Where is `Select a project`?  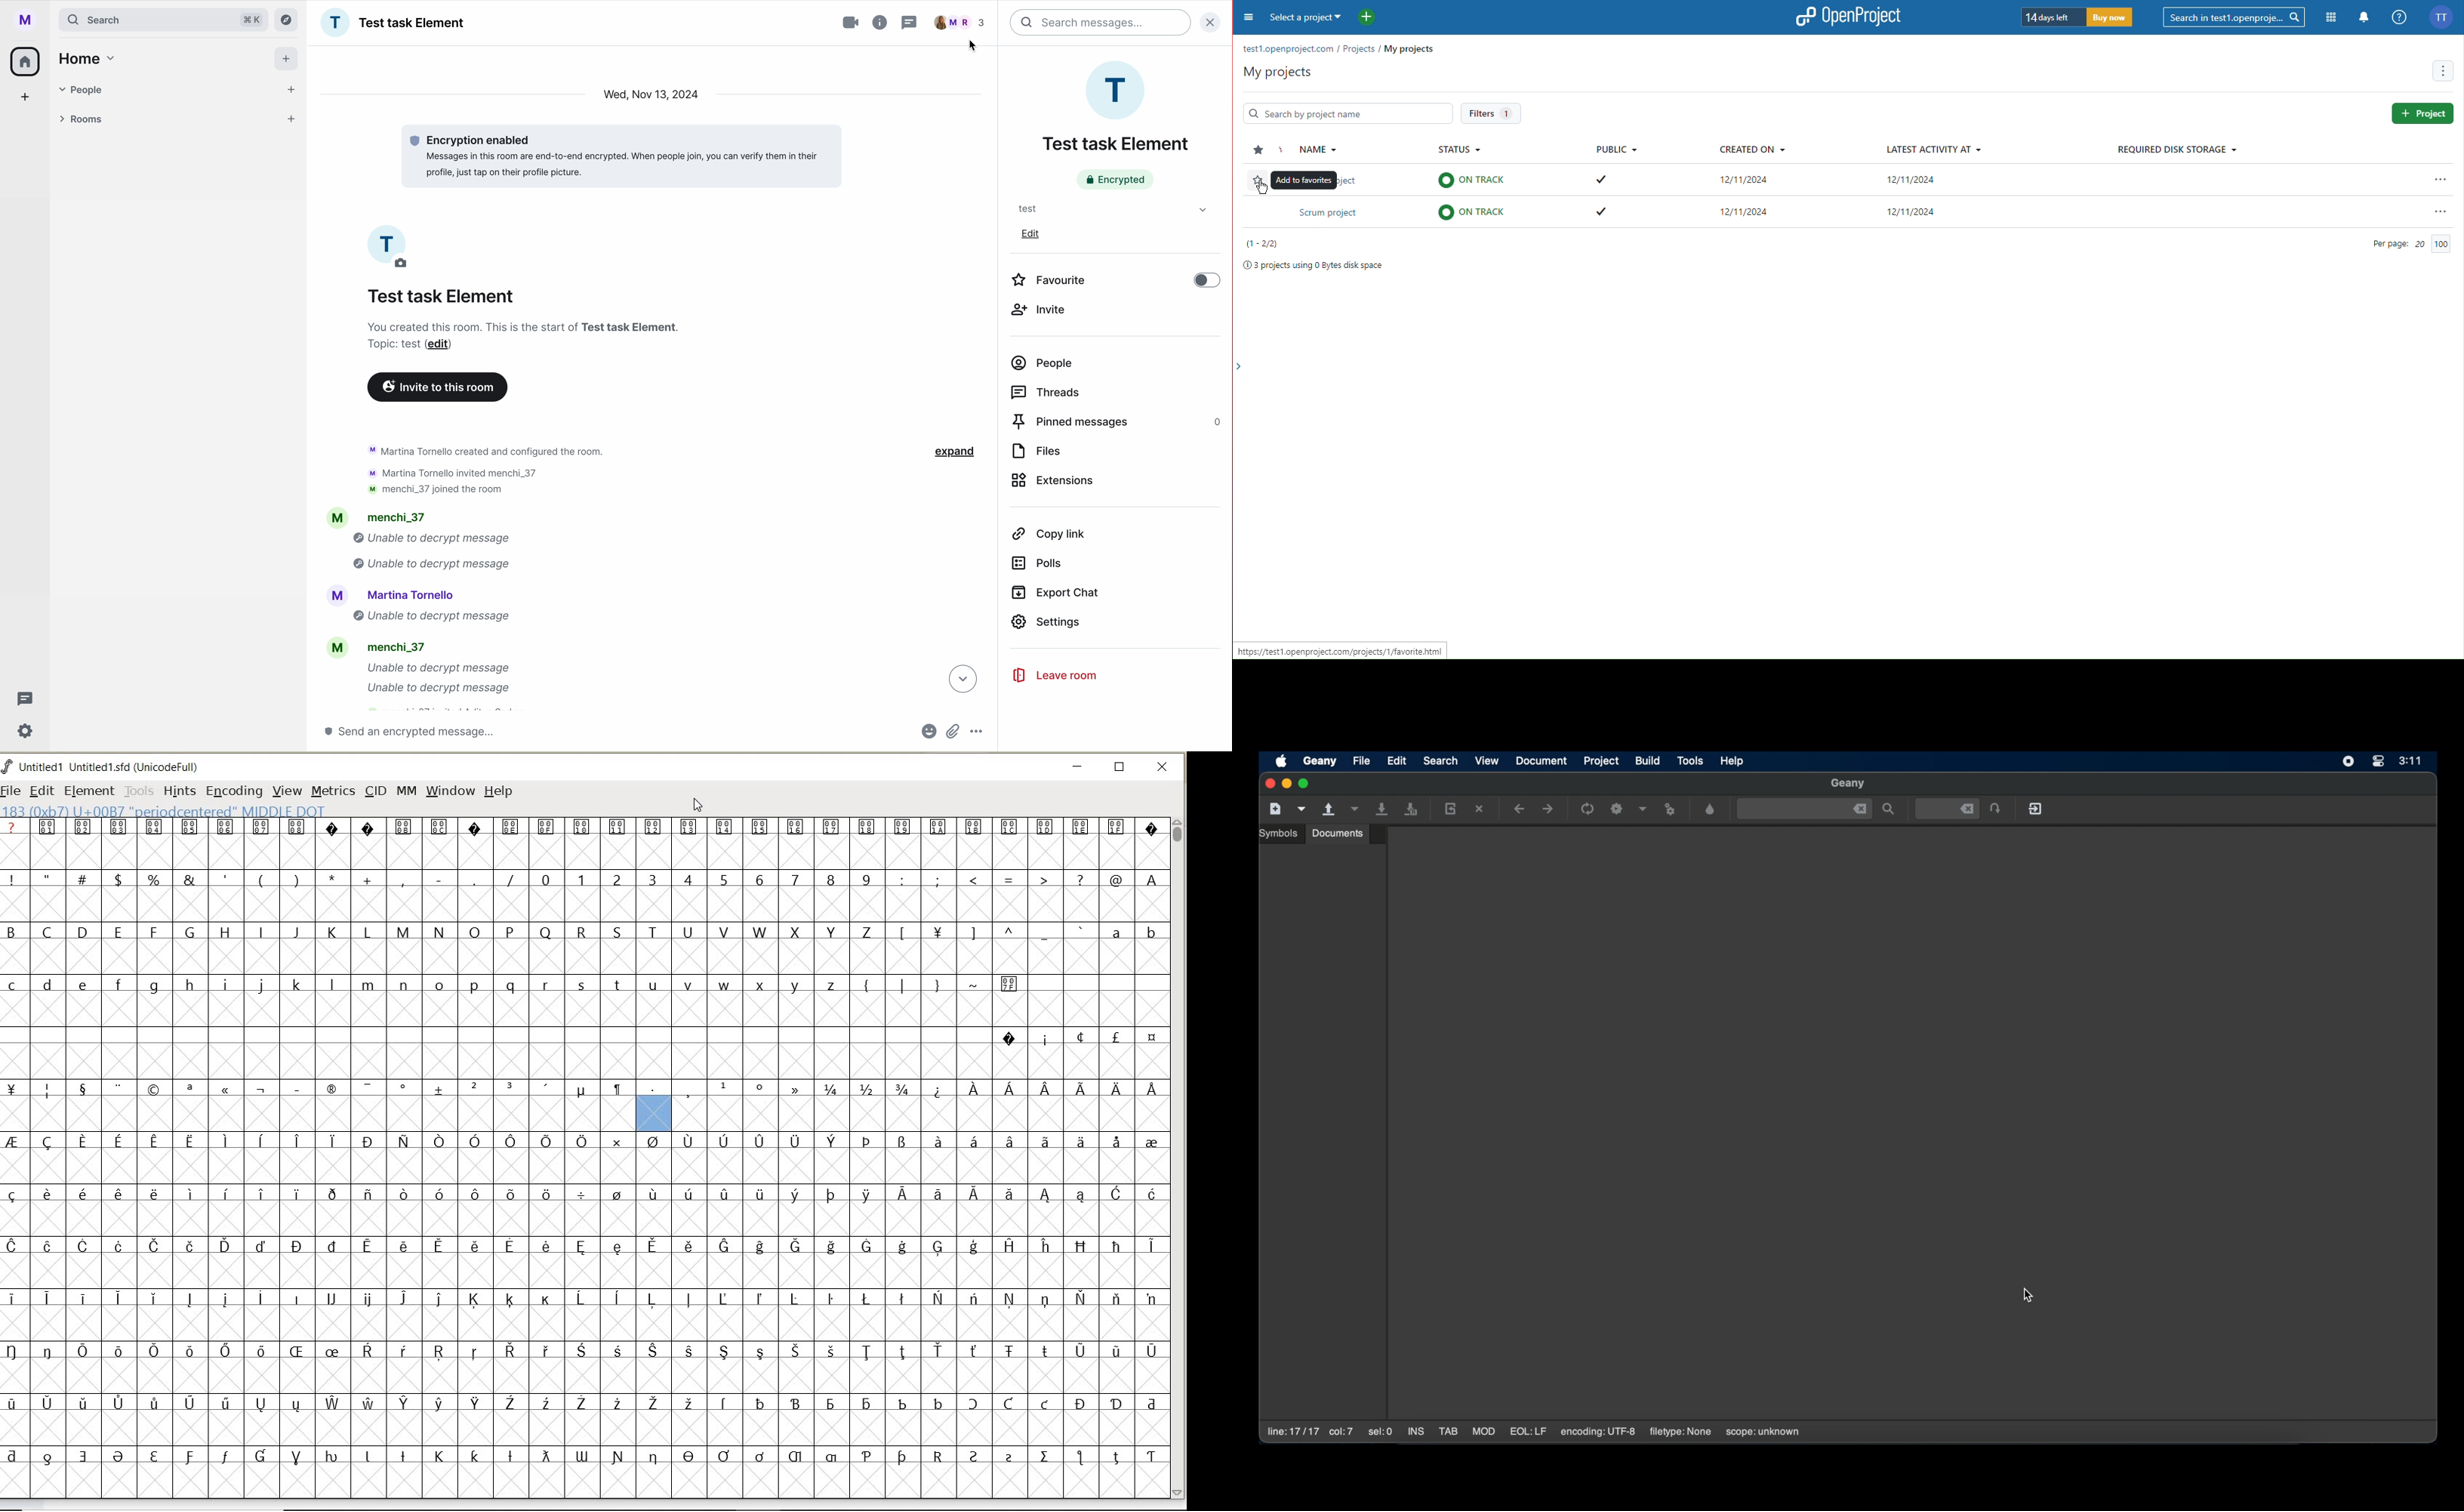
Select a project is located at coordinates (1307, 19).